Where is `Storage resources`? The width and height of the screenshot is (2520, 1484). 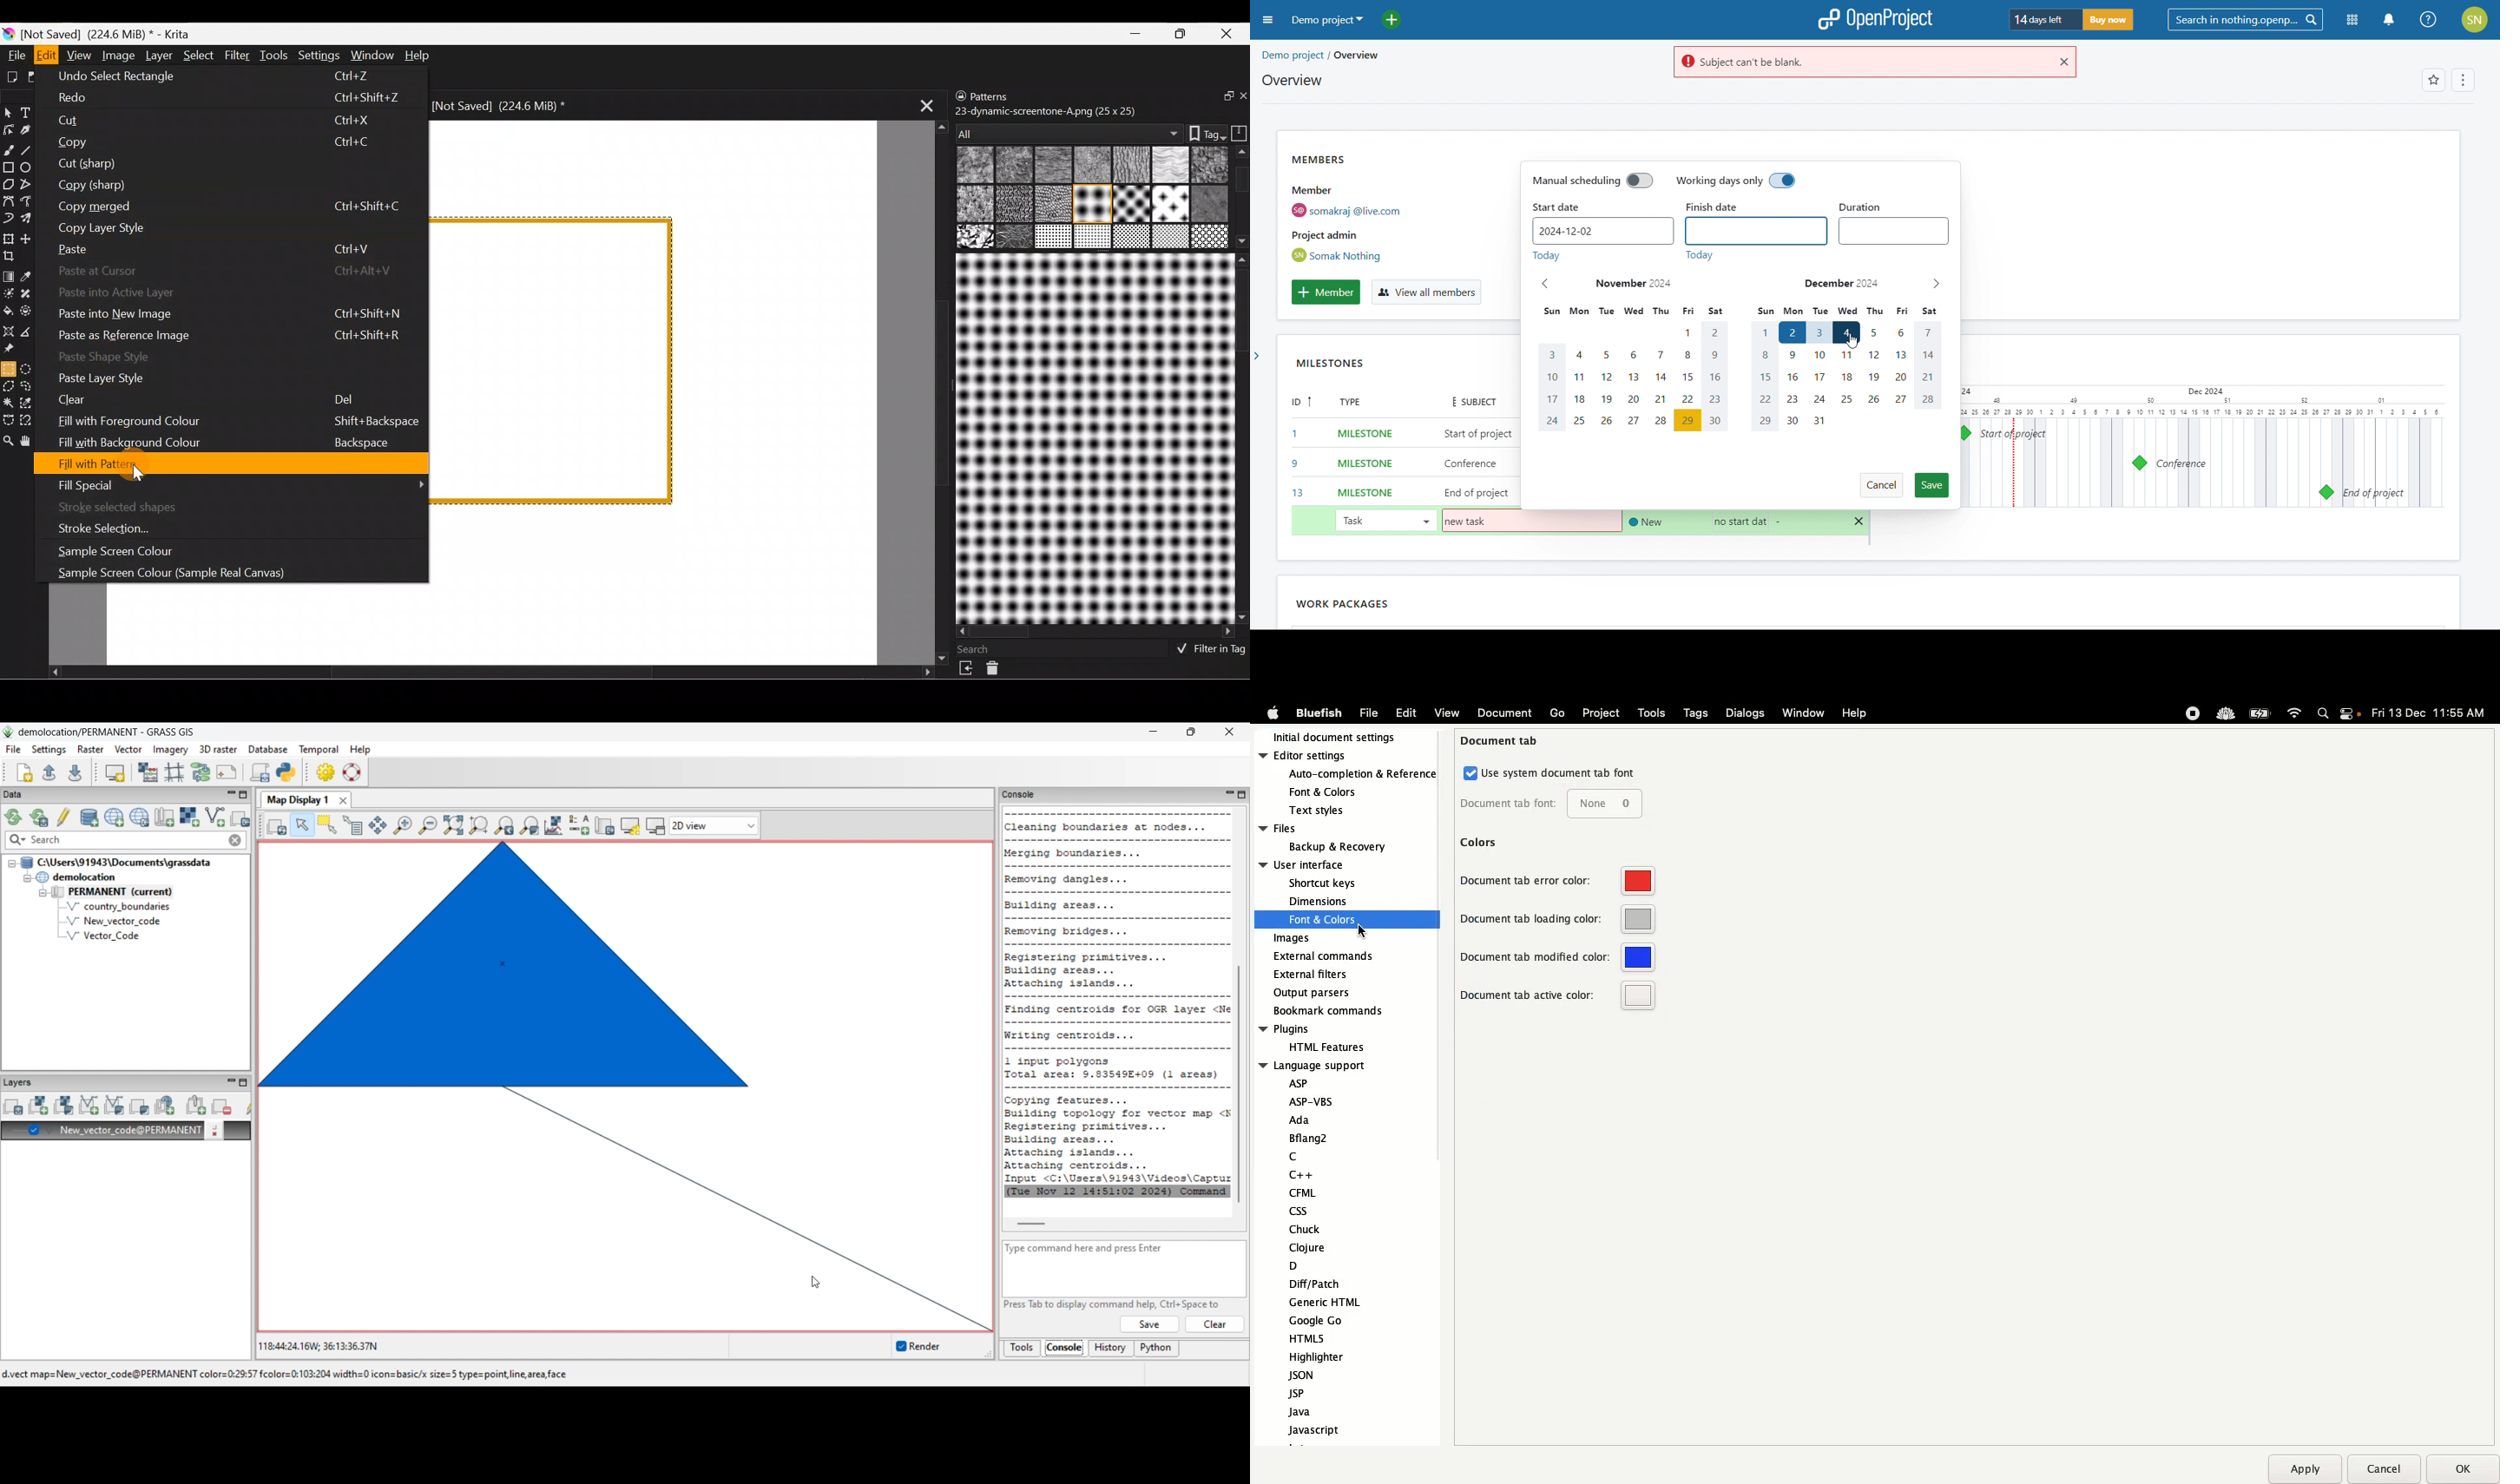
Storage resources is located at coordinates (1237, 132).